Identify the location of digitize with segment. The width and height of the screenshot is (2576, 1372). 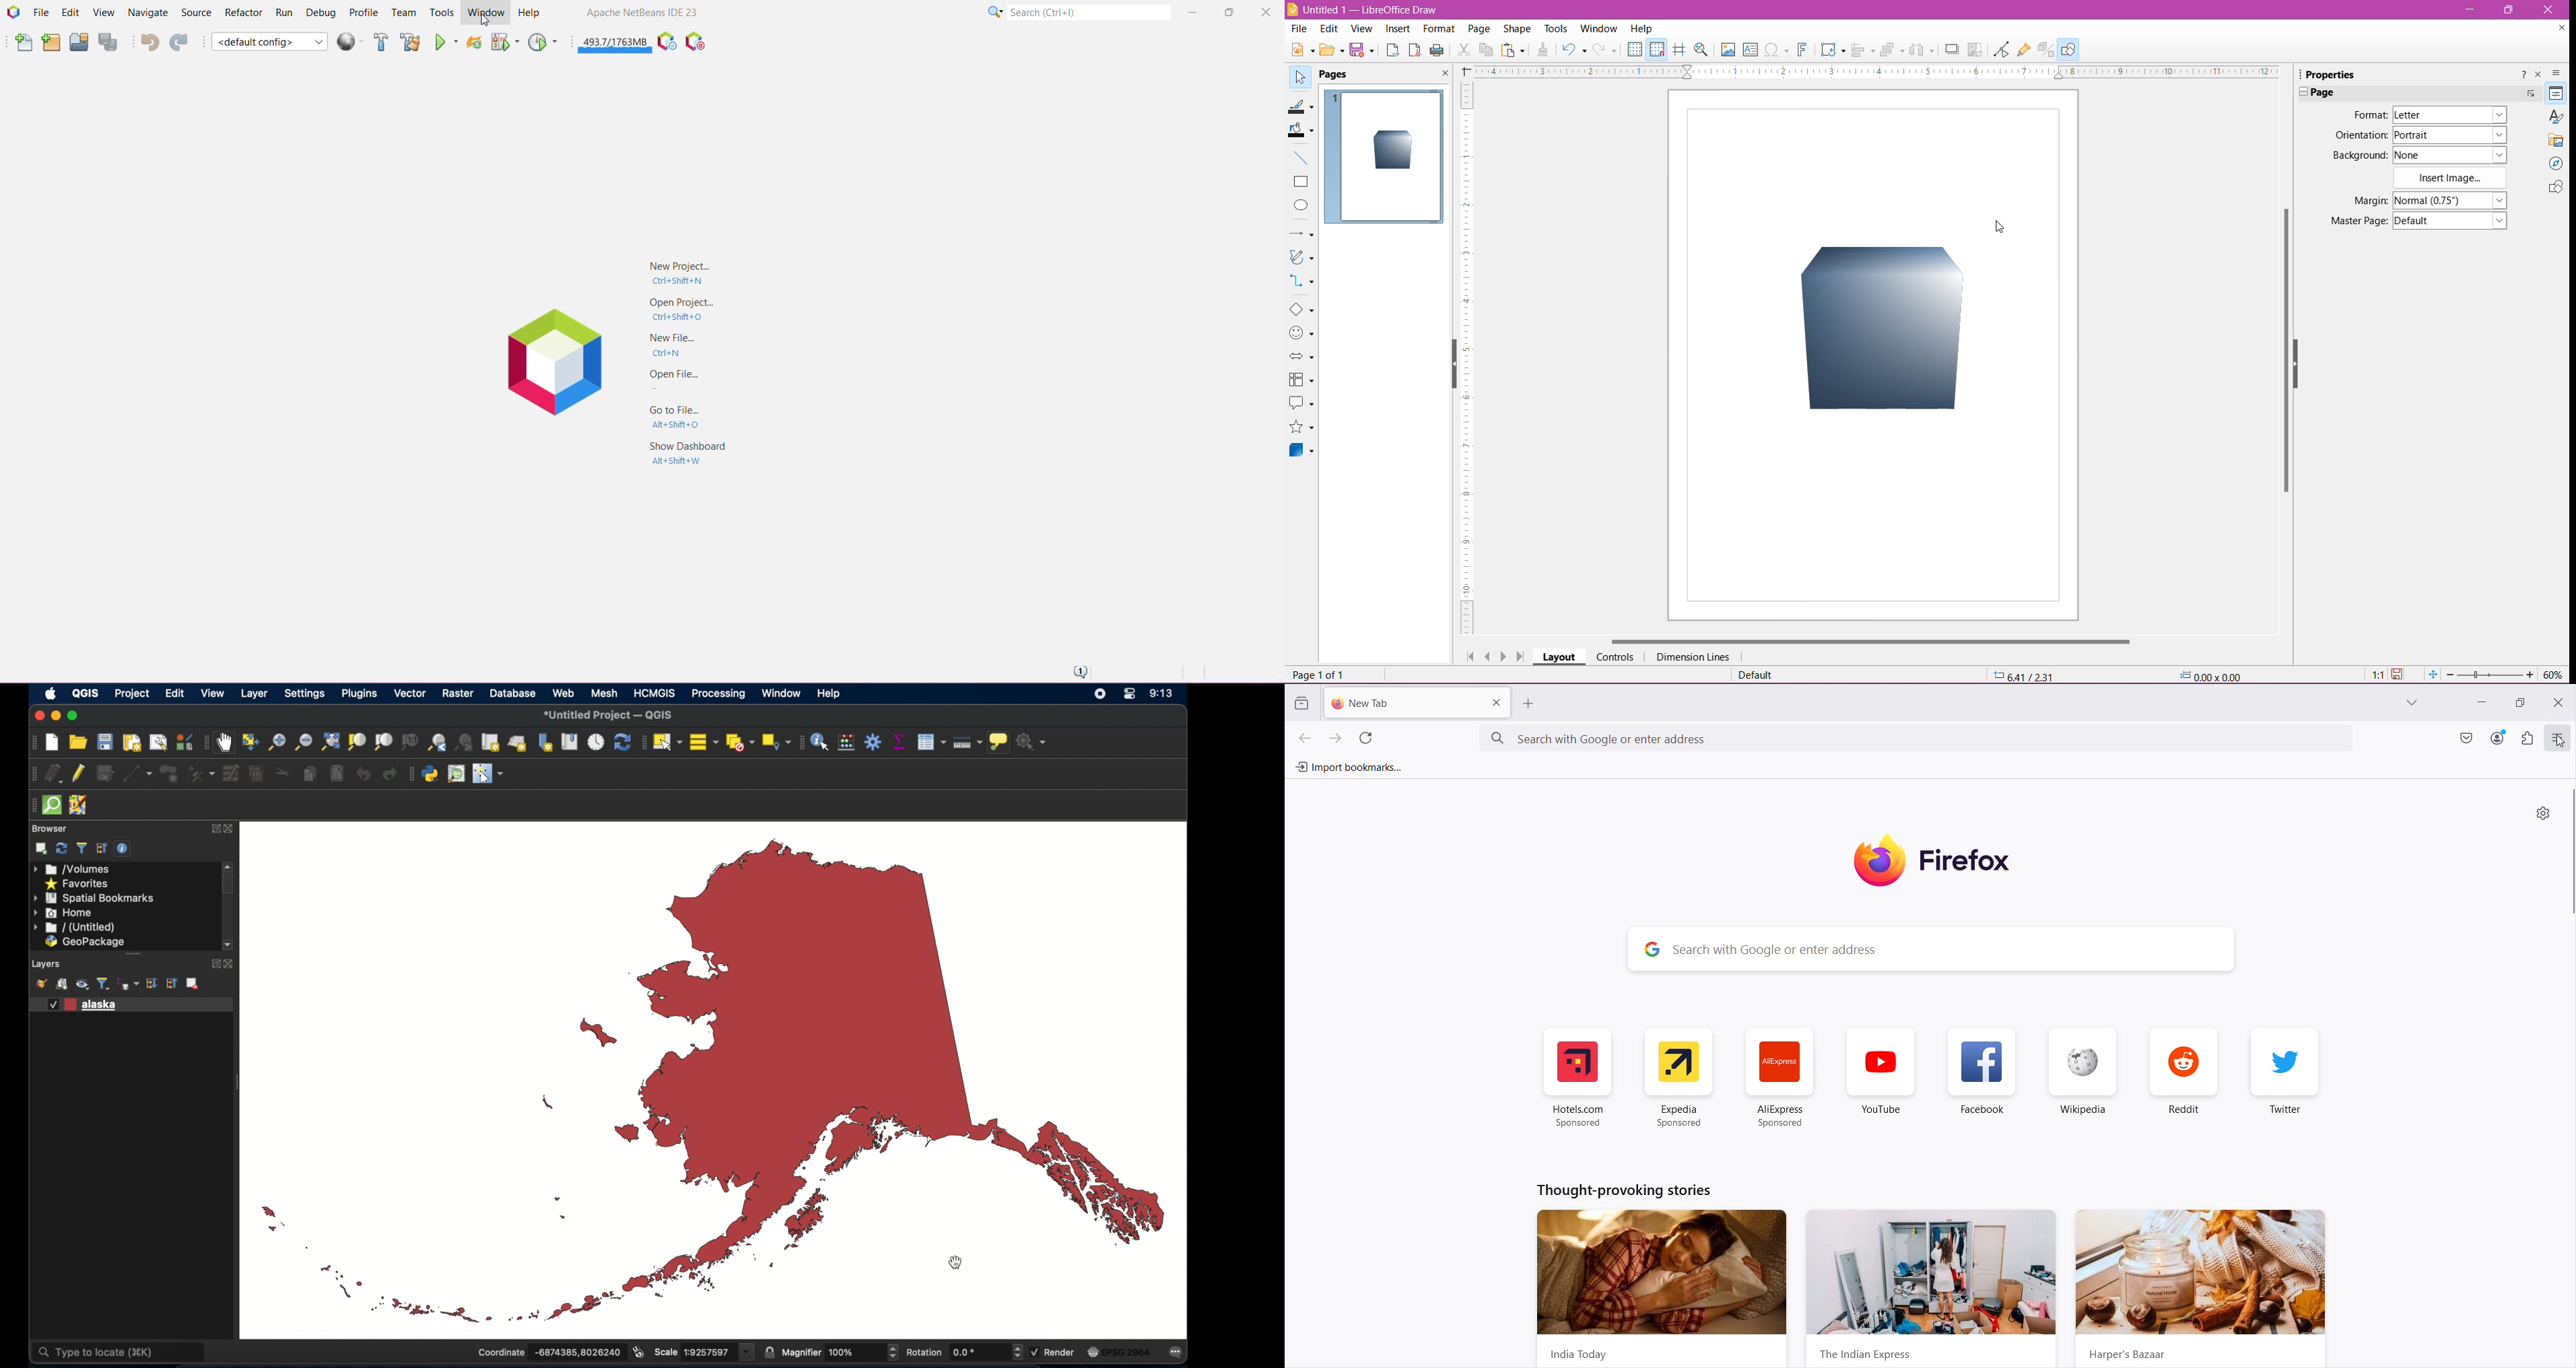
(139, 773).